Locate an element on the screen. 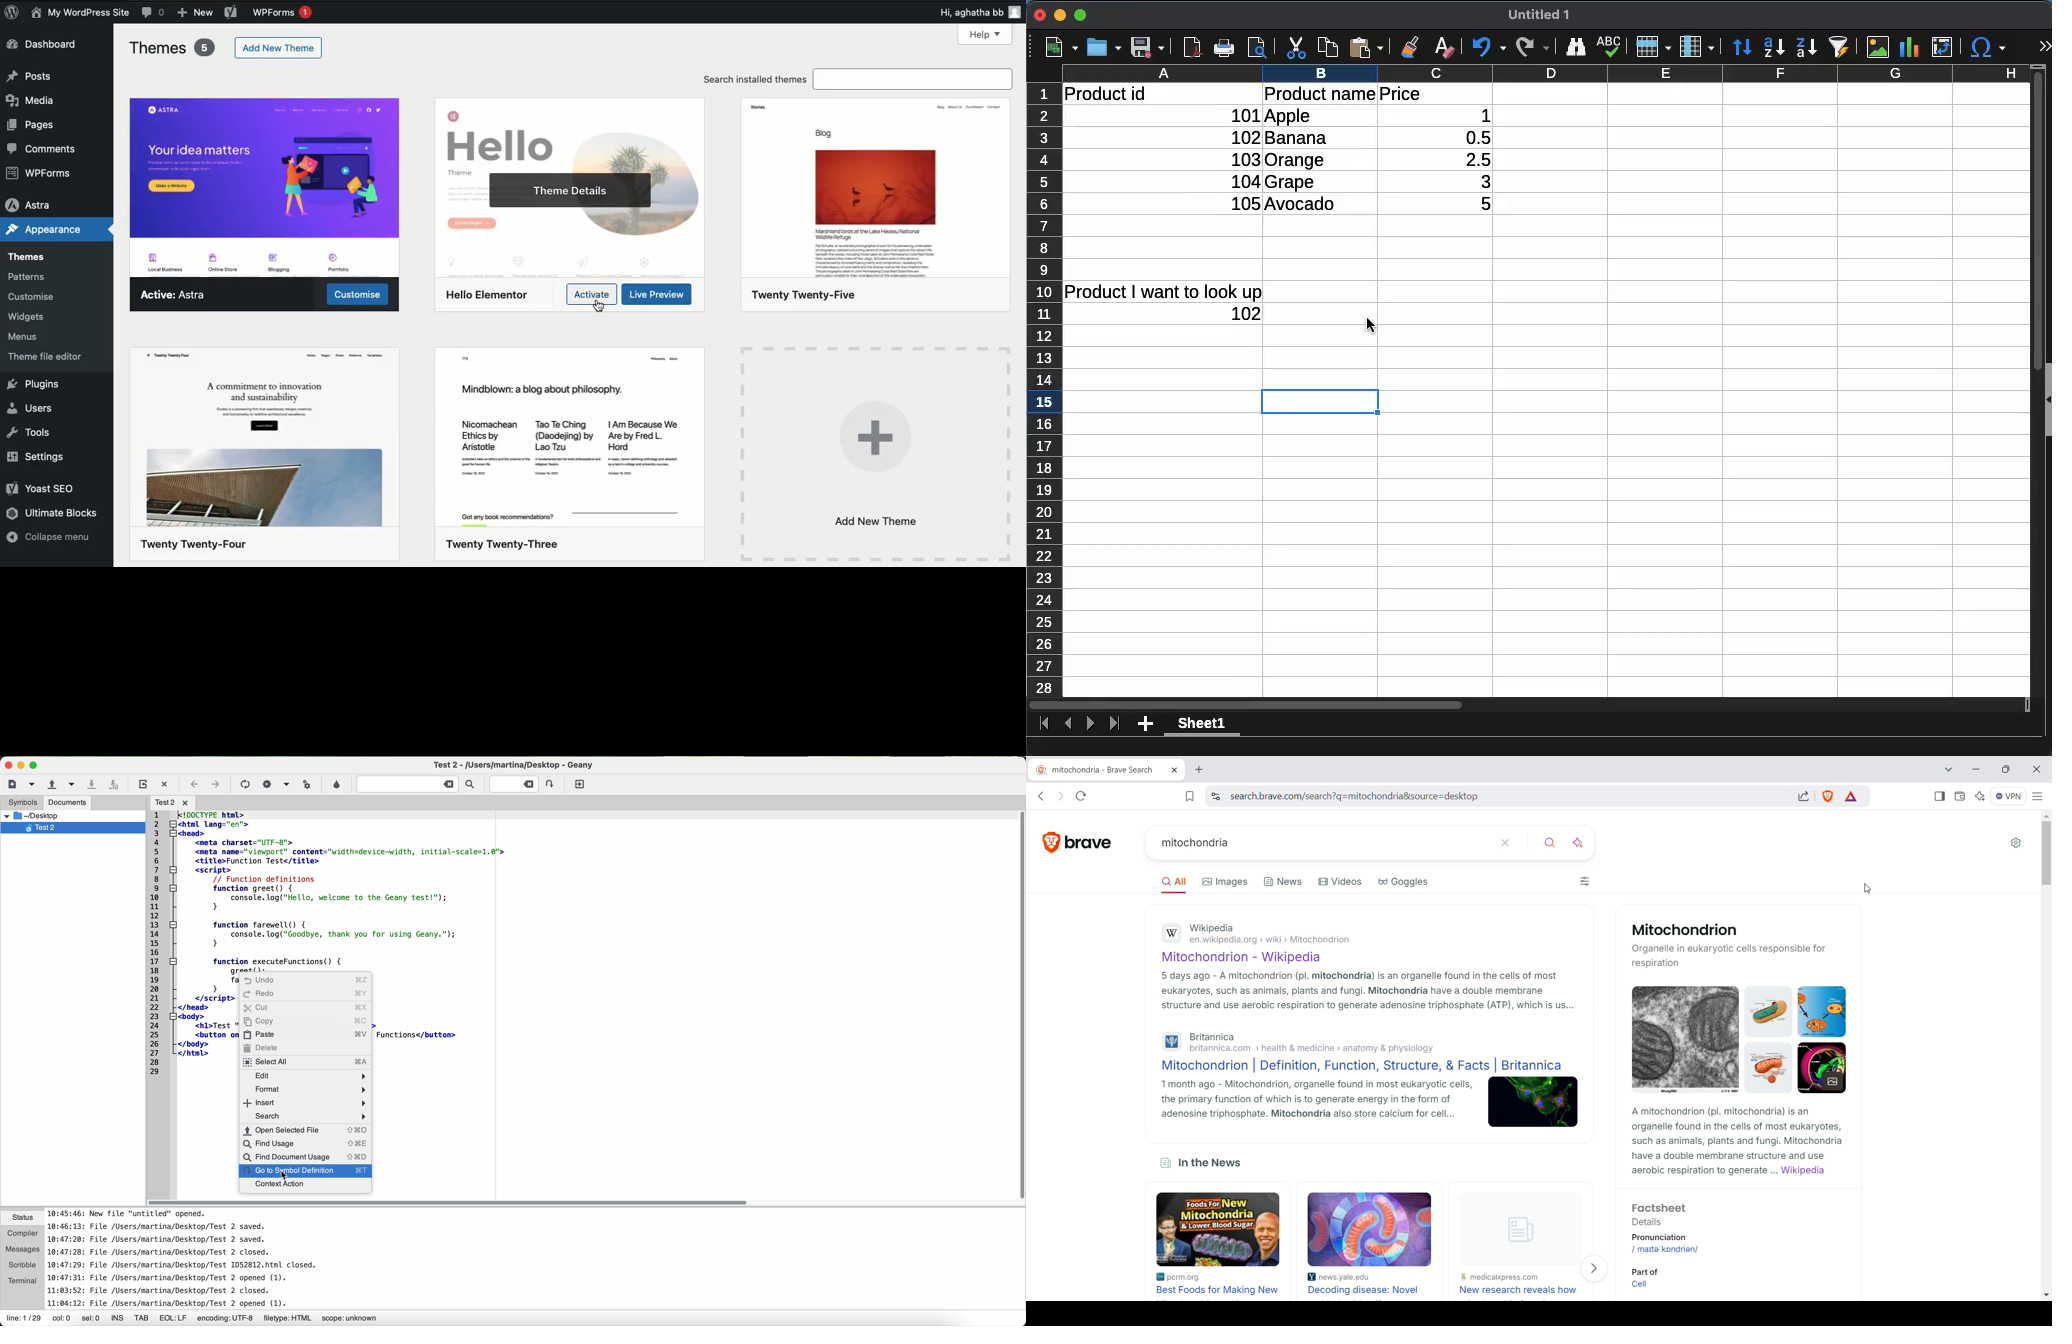 The width and height of the screenshot is (2072, 1344). first sheet is located at coordinates (1045, 724).